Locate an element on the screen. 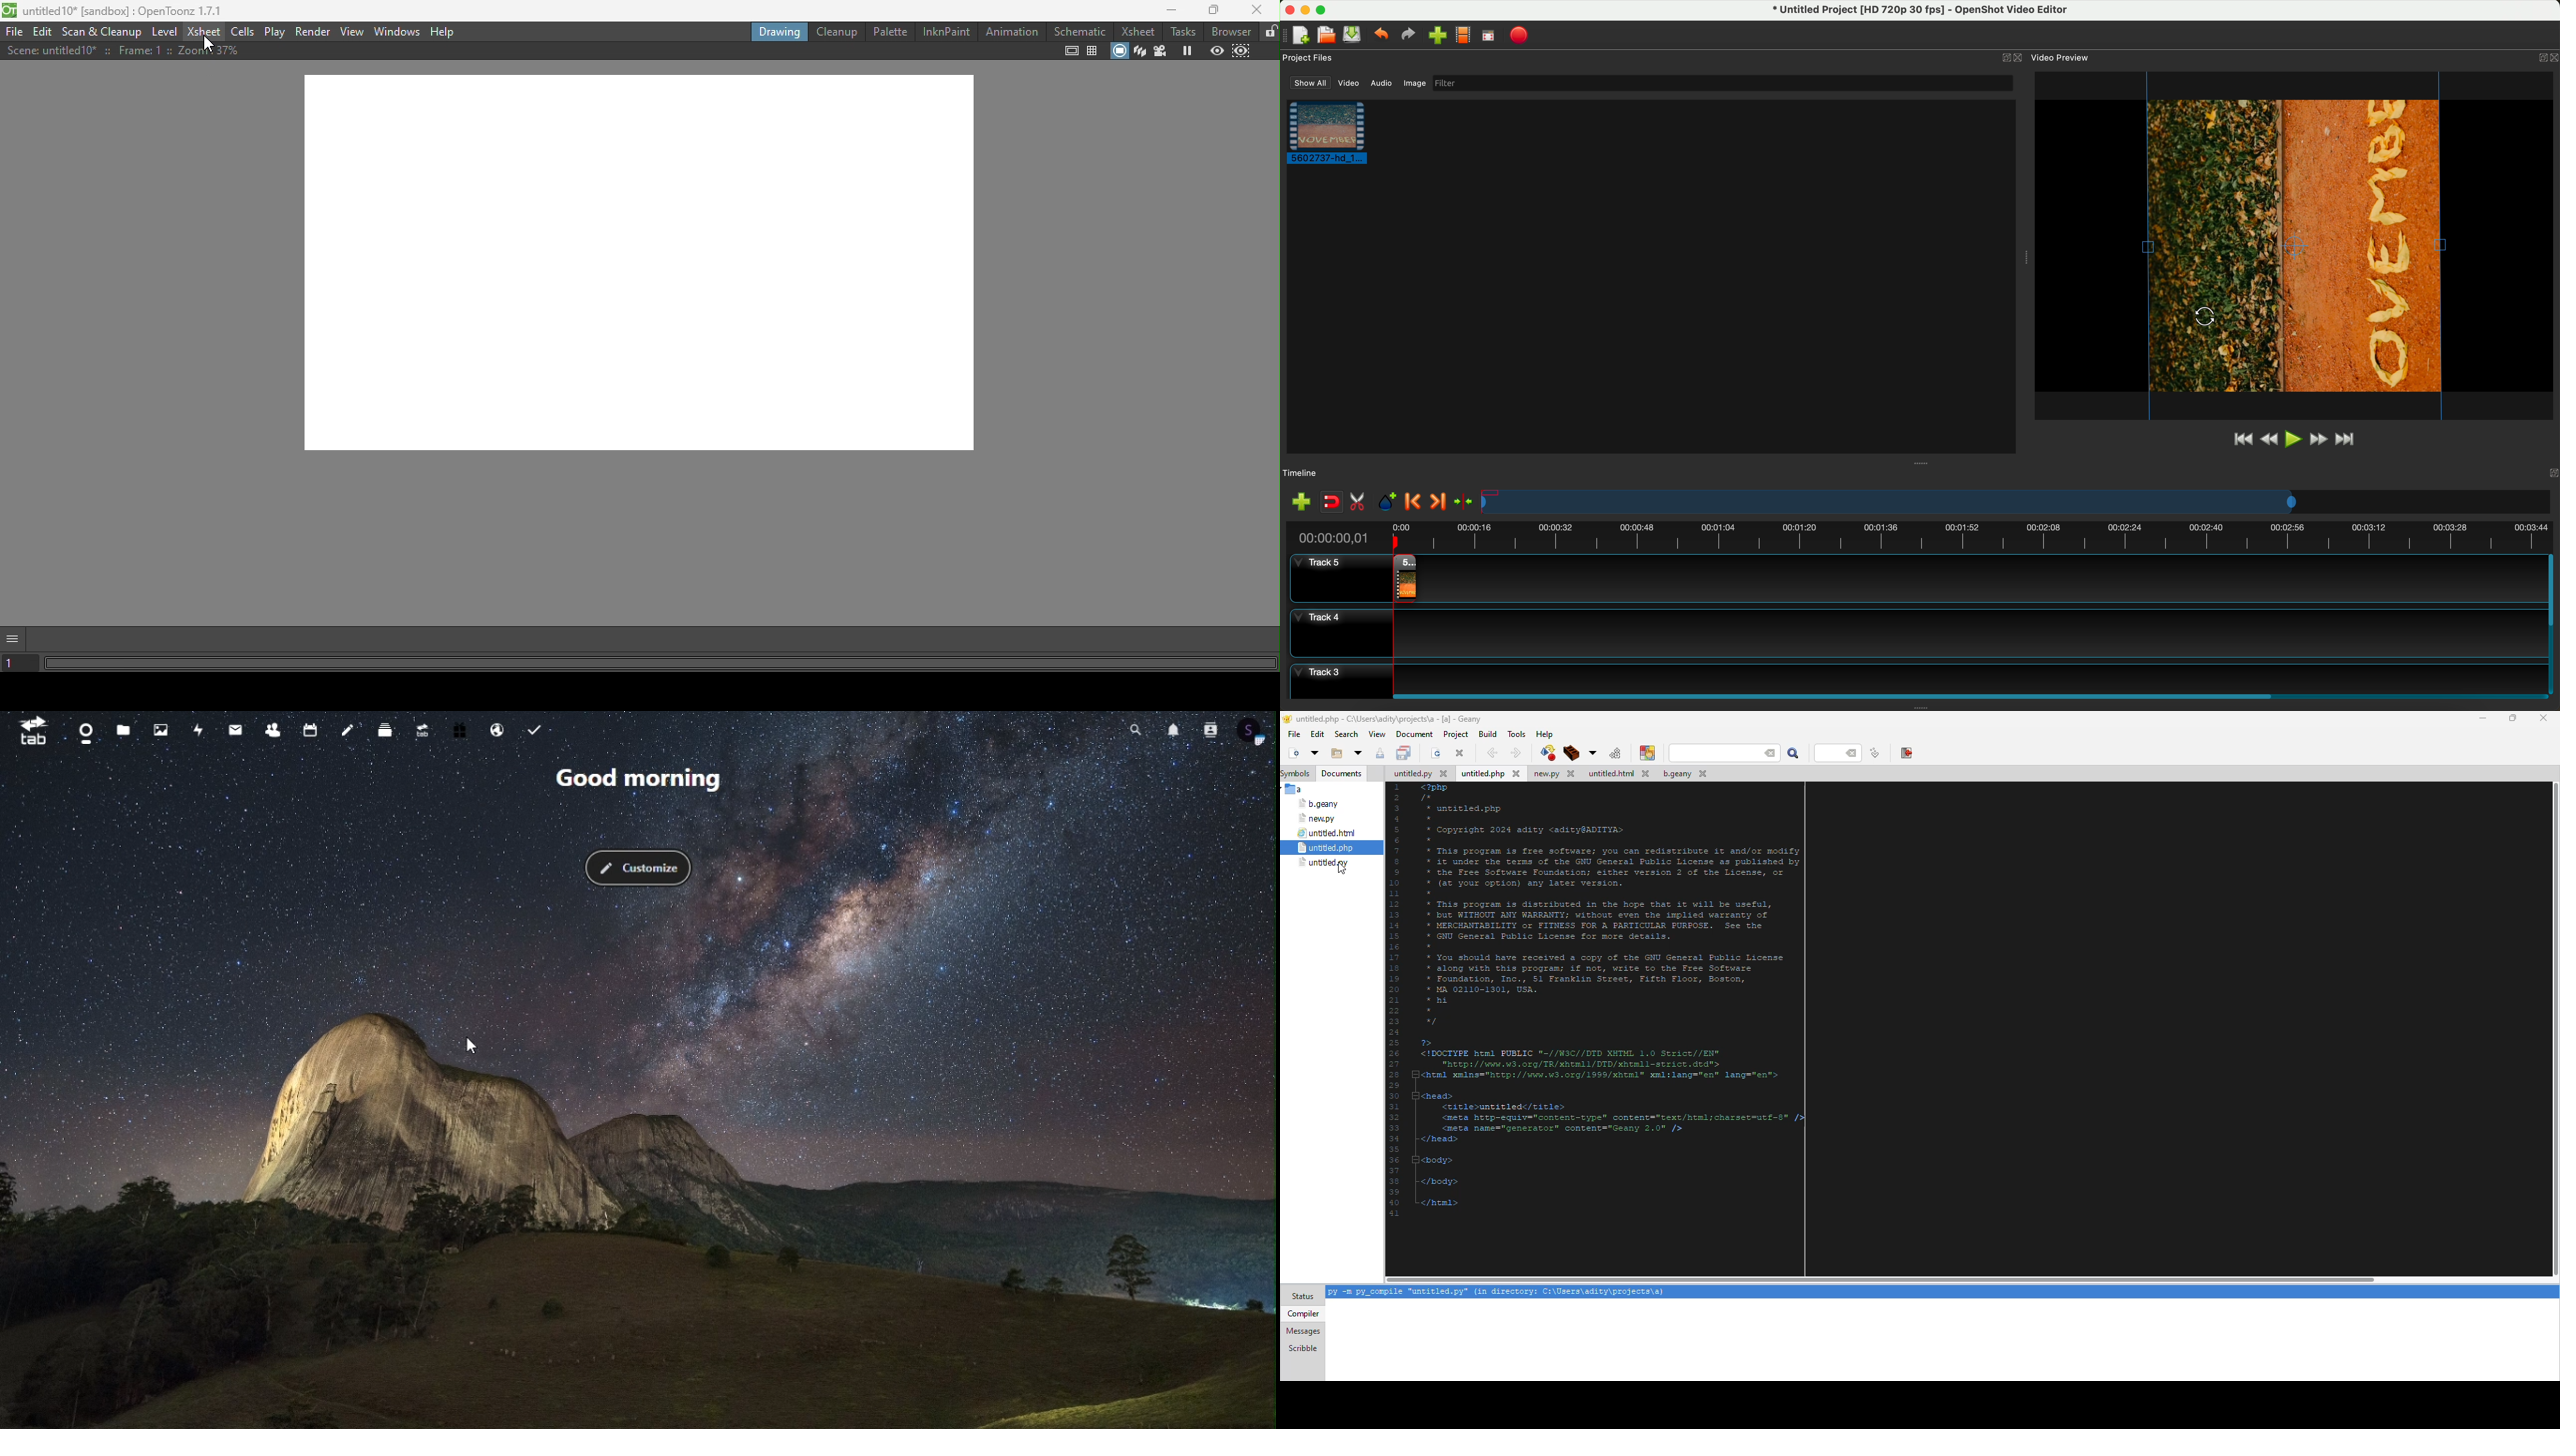 Image resolution: width=2576 pixels, height=1456 pixels. files is located at coordinates (128, 733).